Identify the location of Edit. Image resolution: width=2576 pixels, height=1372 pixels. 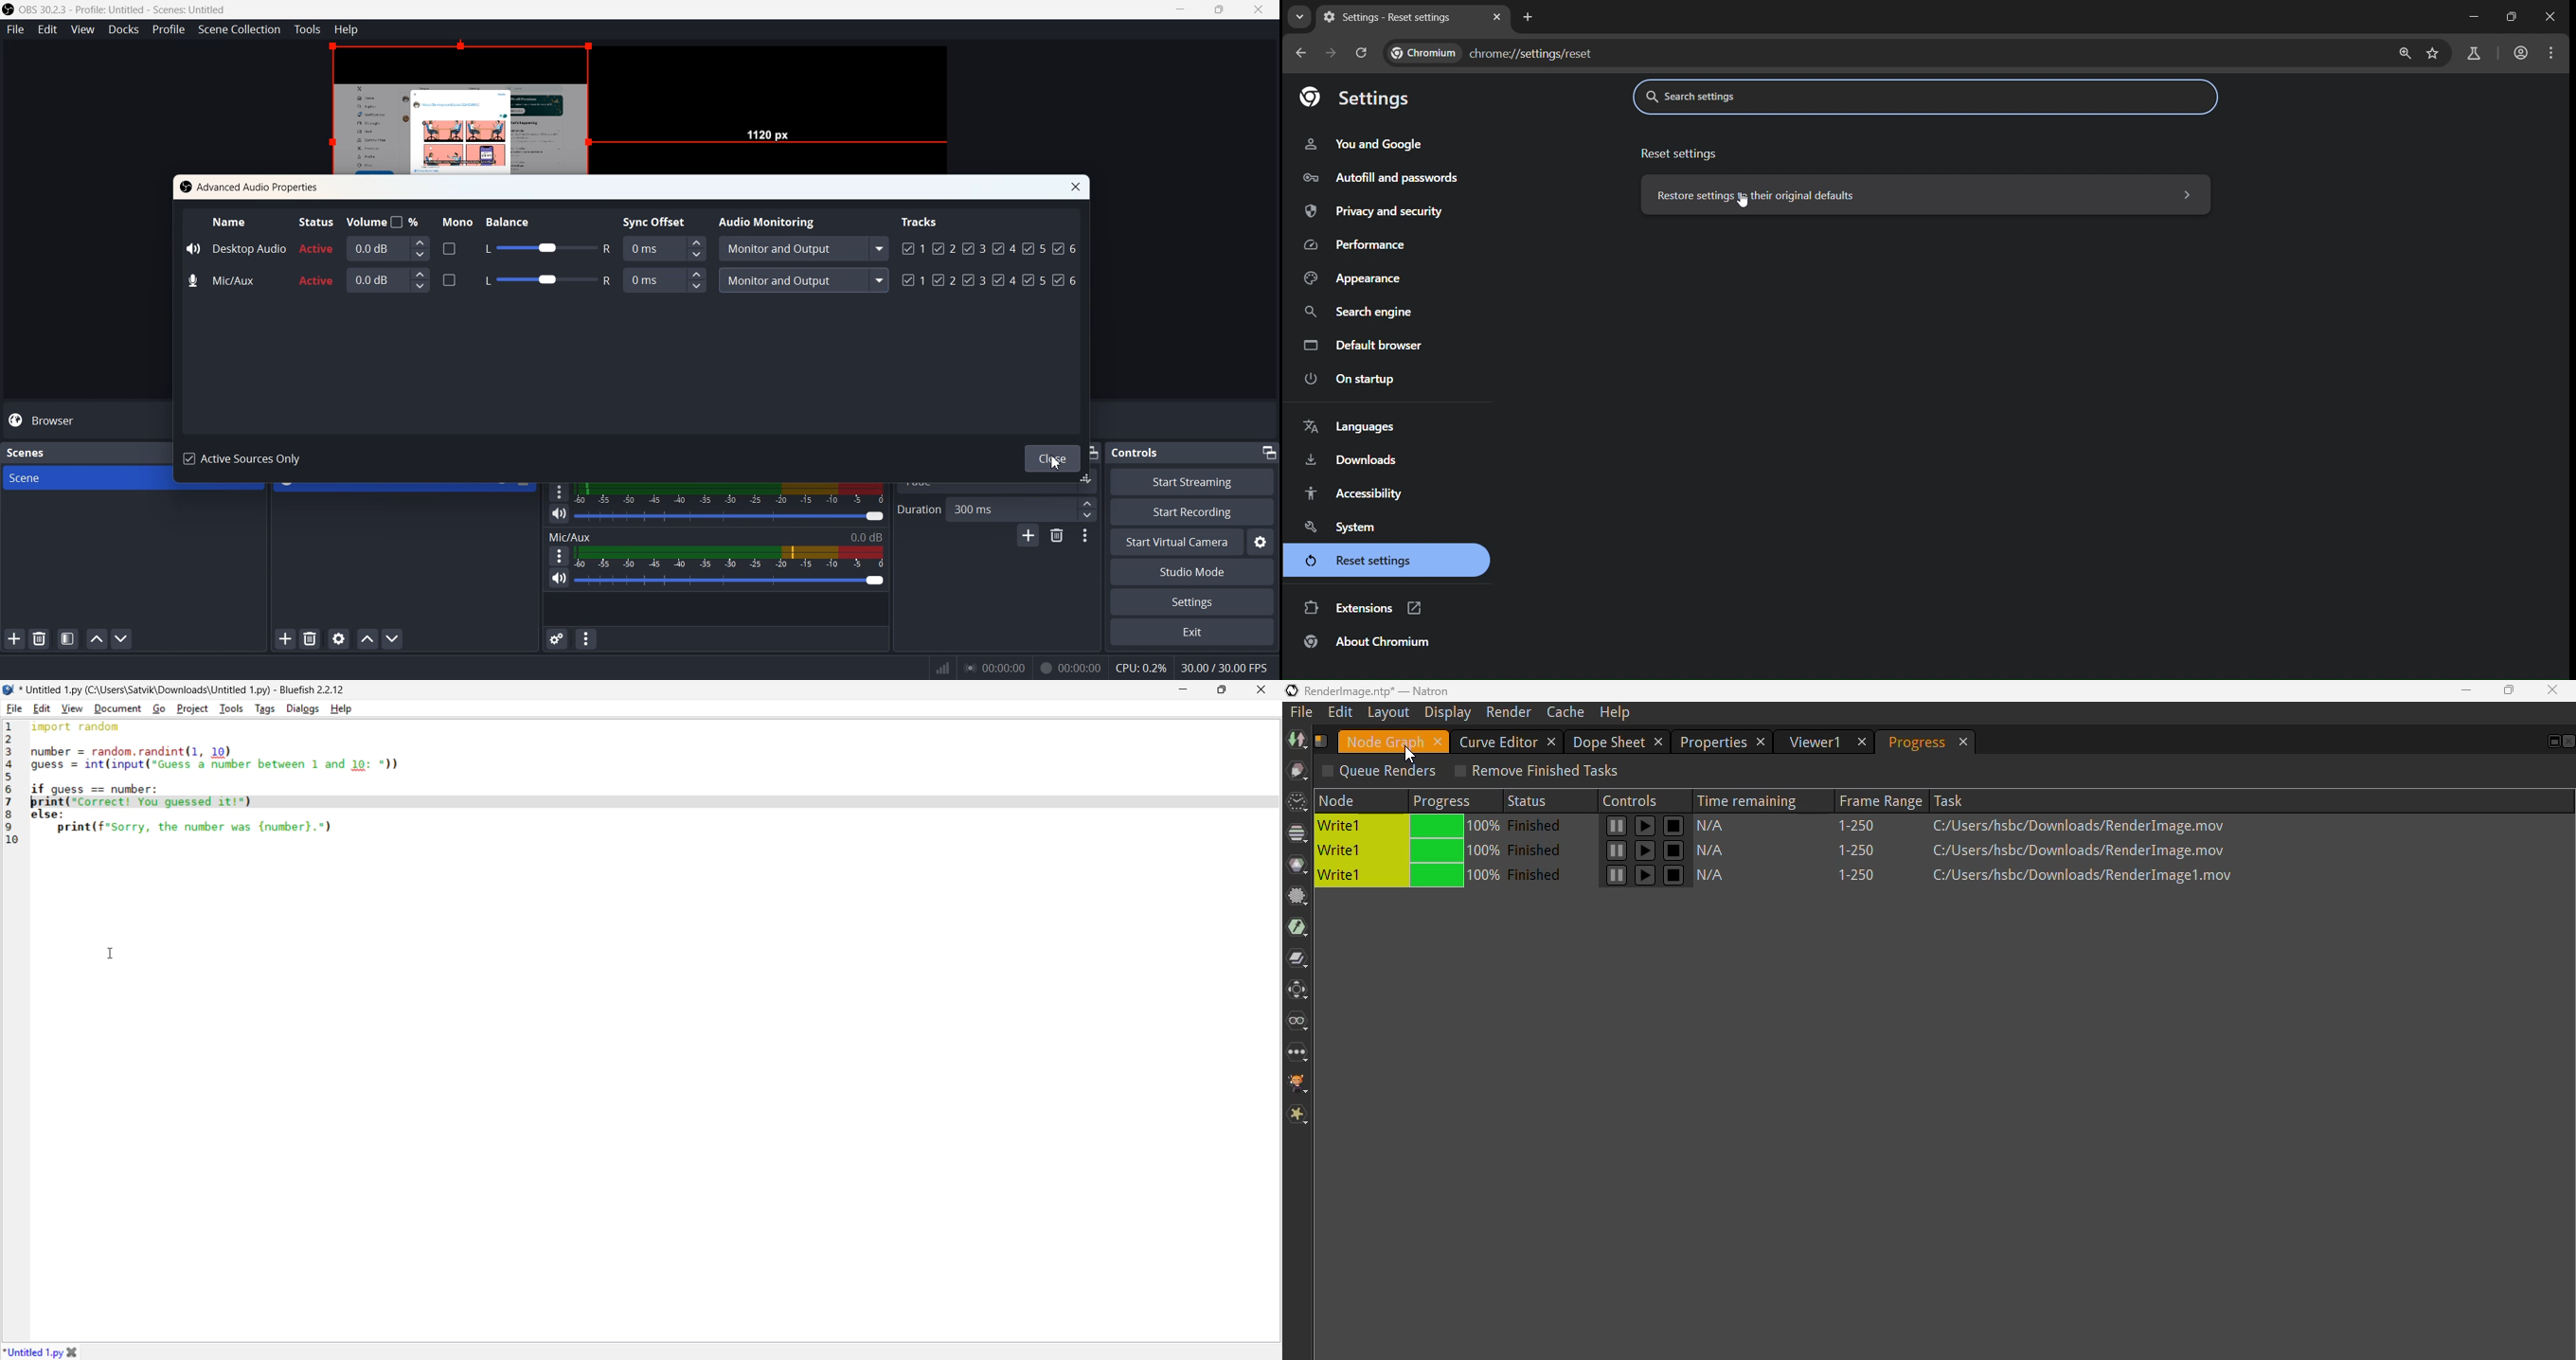
(48, 29).